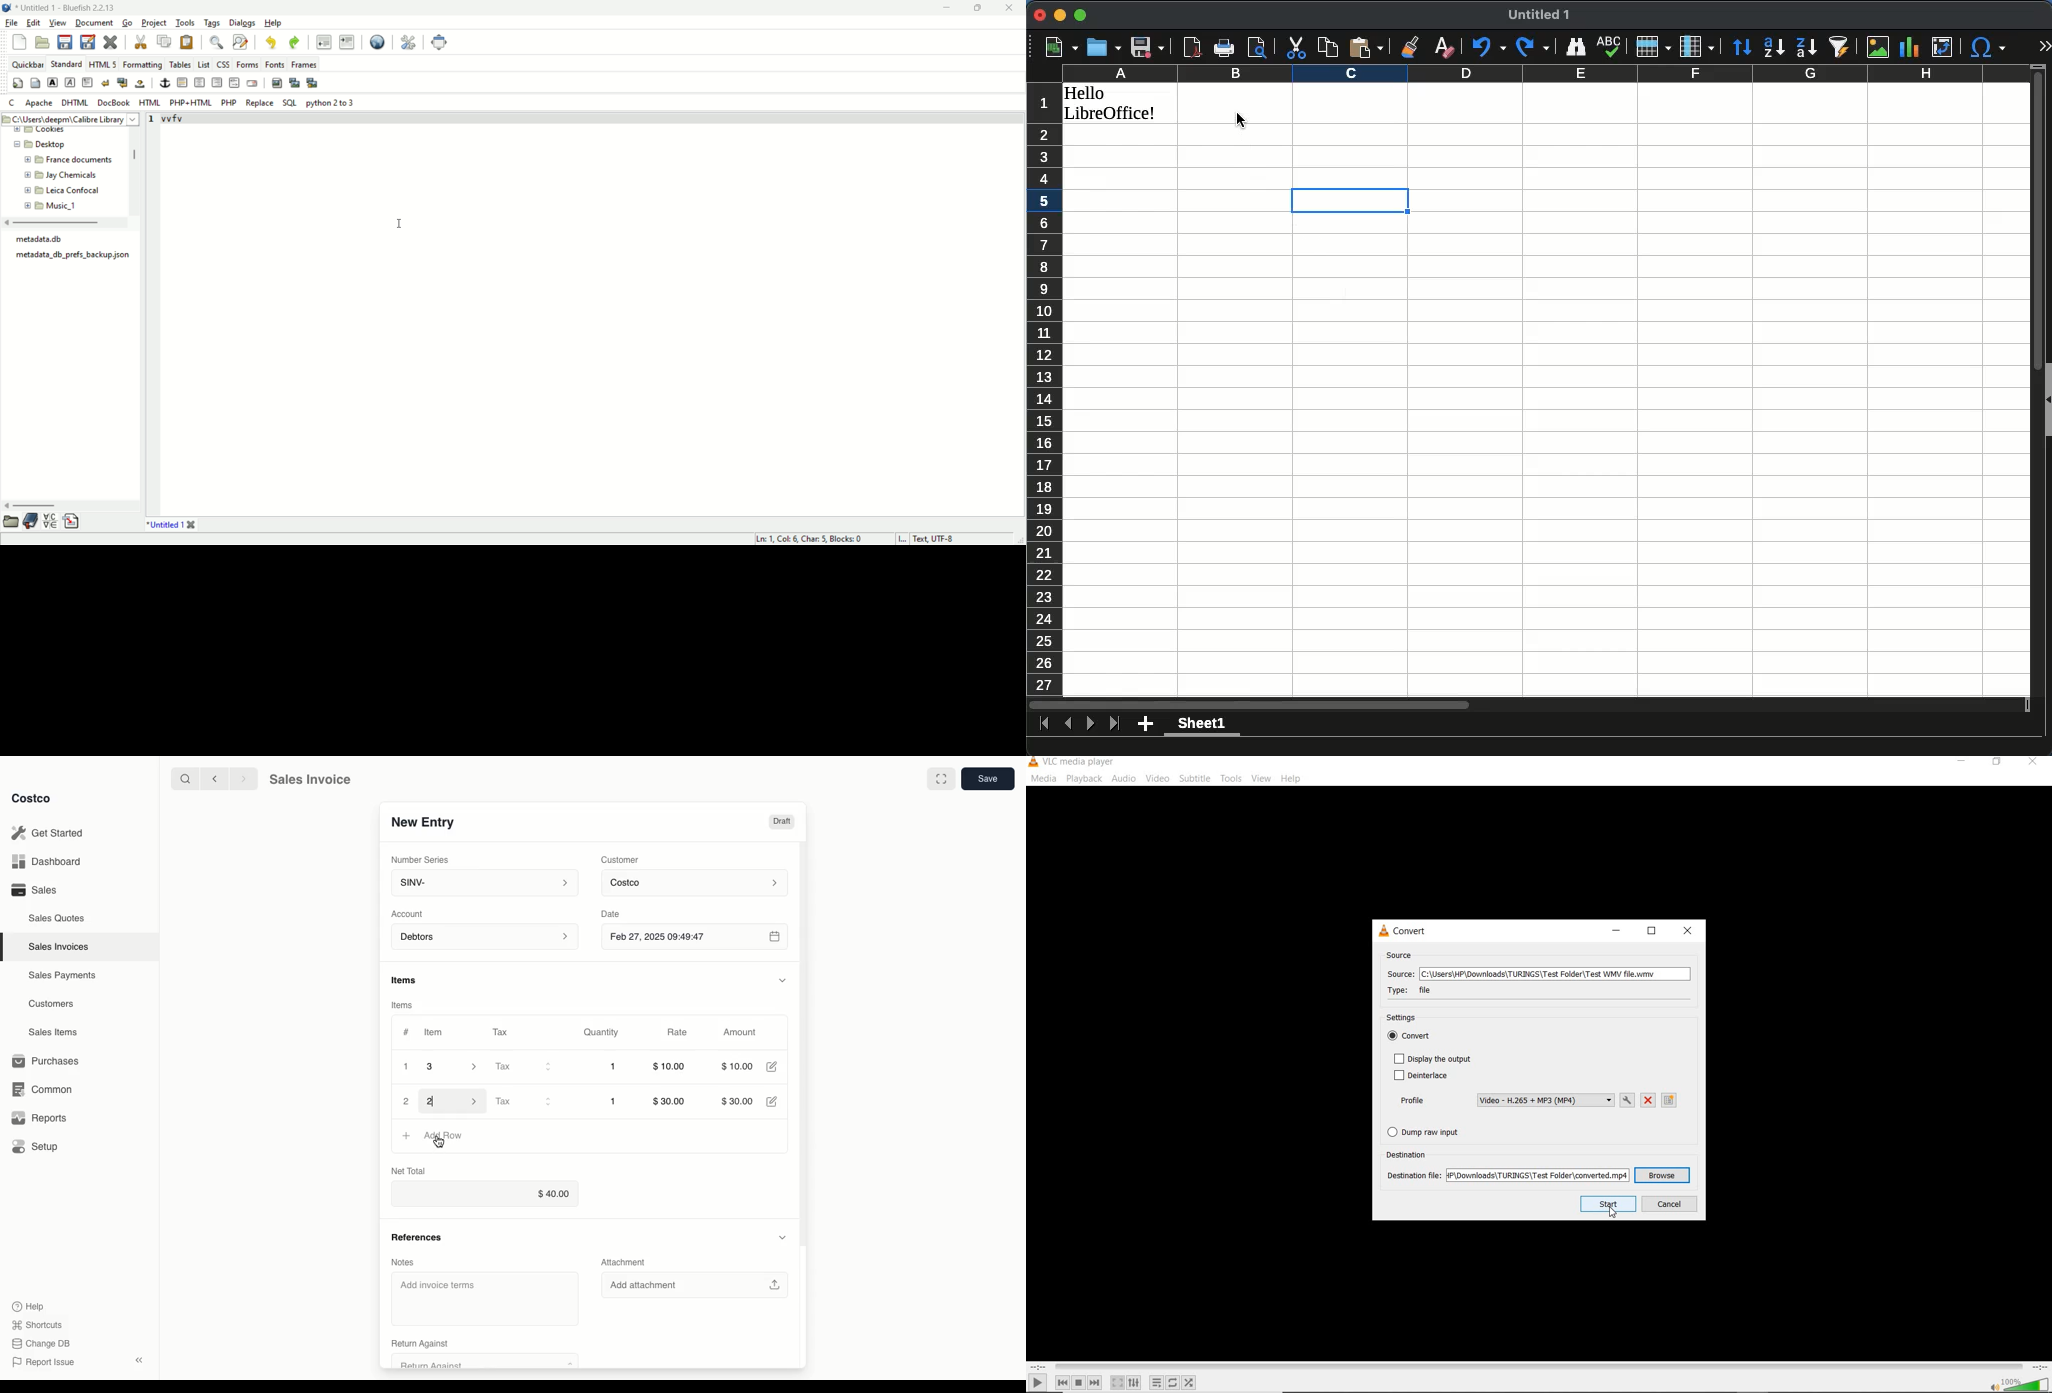 The image size is (2072, 1400). I want to click on *Untitled 1, so click(171, 525).